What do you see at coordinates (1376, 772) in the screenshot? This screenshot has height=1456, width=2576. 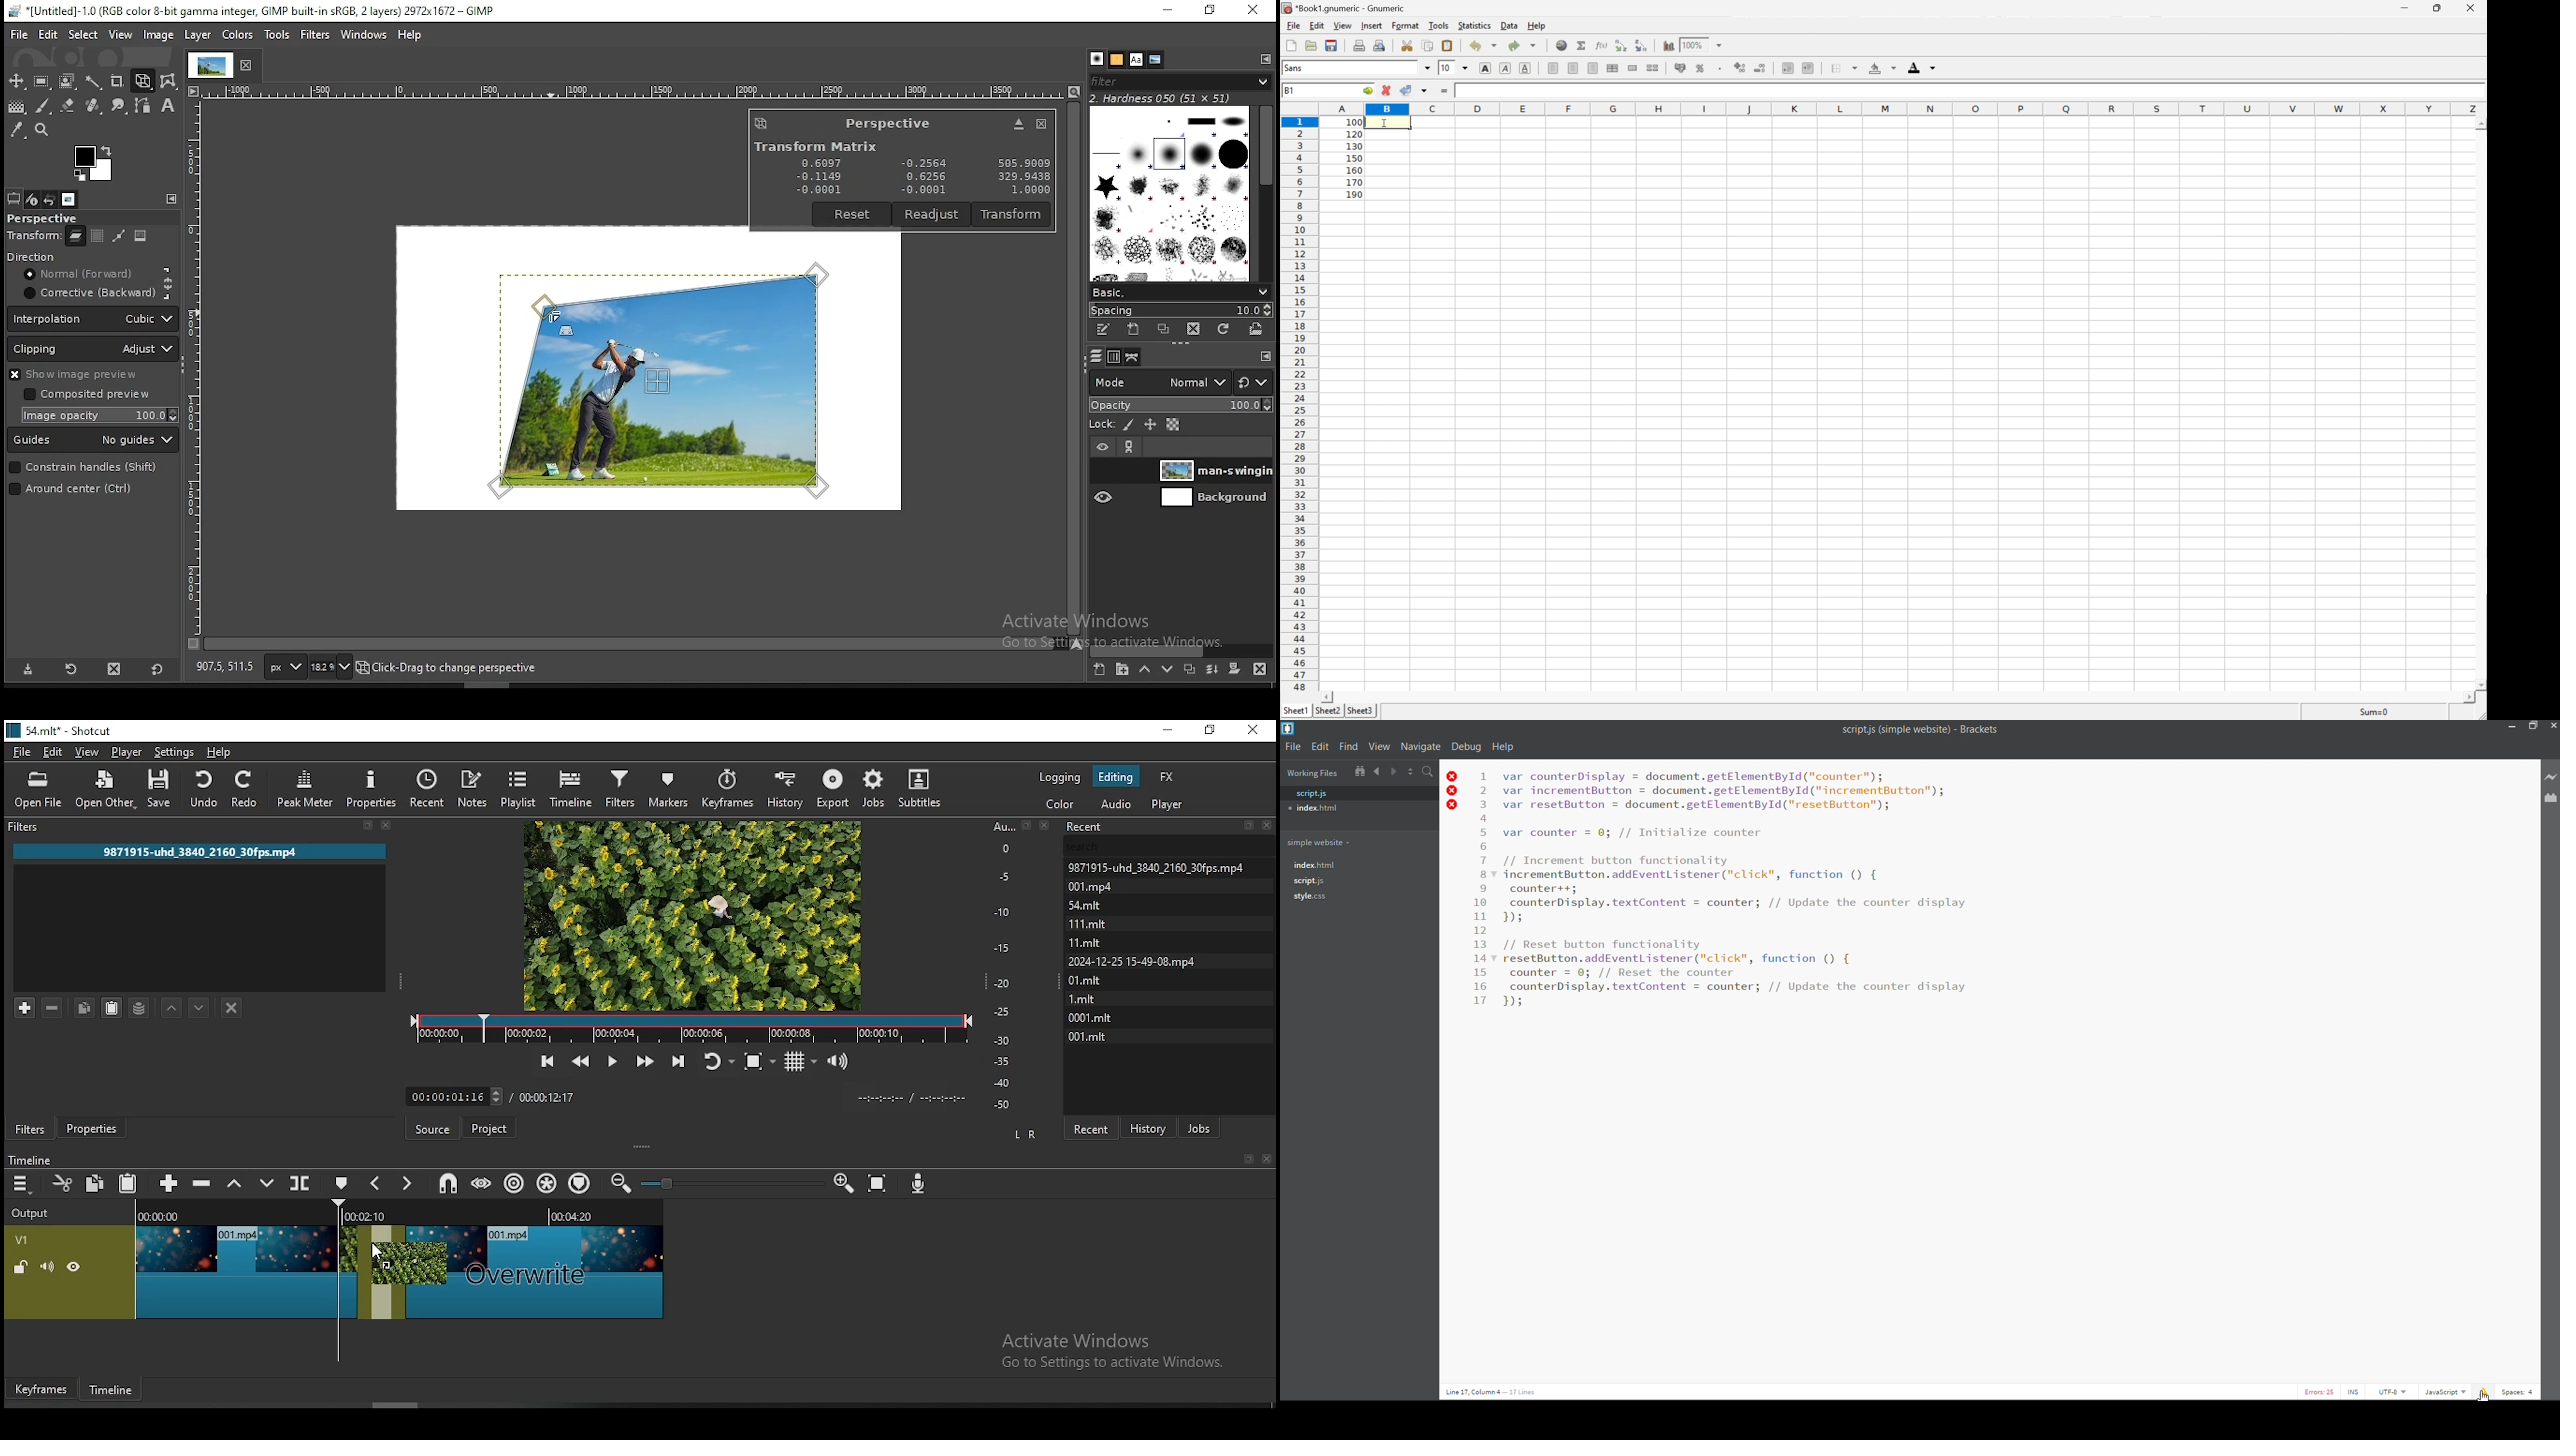 I see `navigate backward` at bounding box center [1376, 772].